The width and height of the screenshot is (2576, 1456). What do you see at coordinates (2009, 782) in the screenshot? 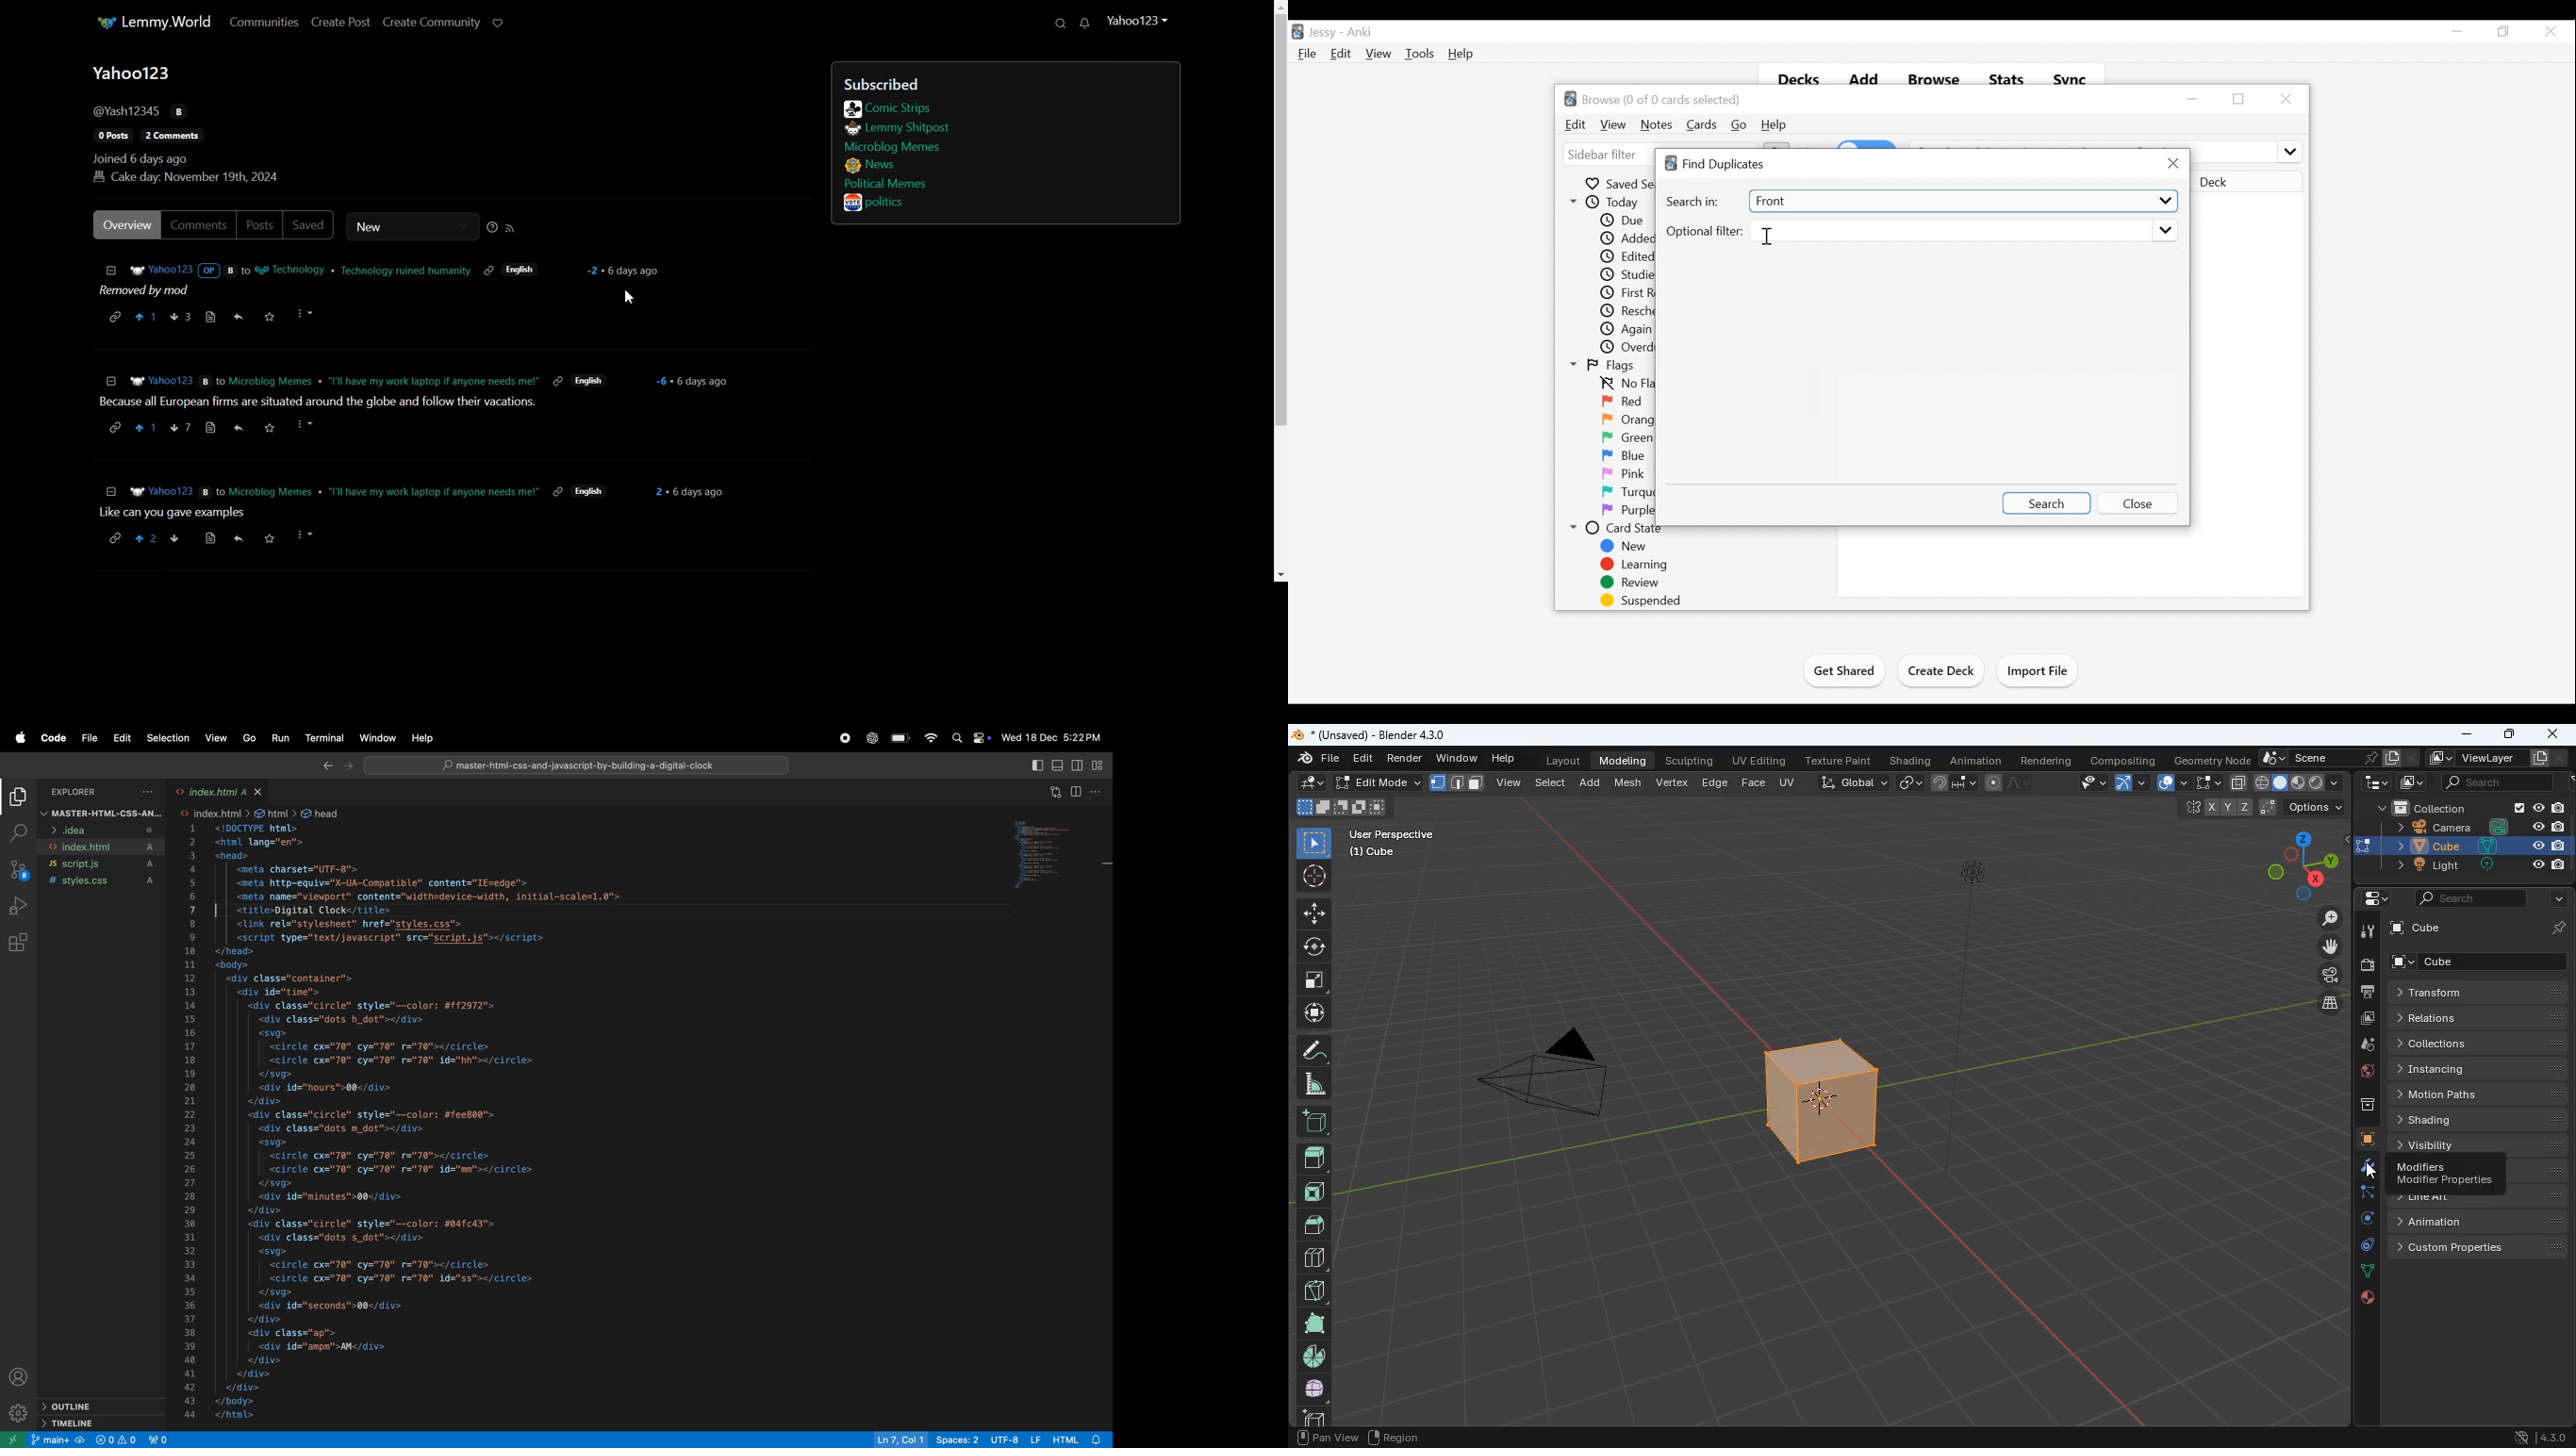
I see `draw` at bounding box center [2009, 782].